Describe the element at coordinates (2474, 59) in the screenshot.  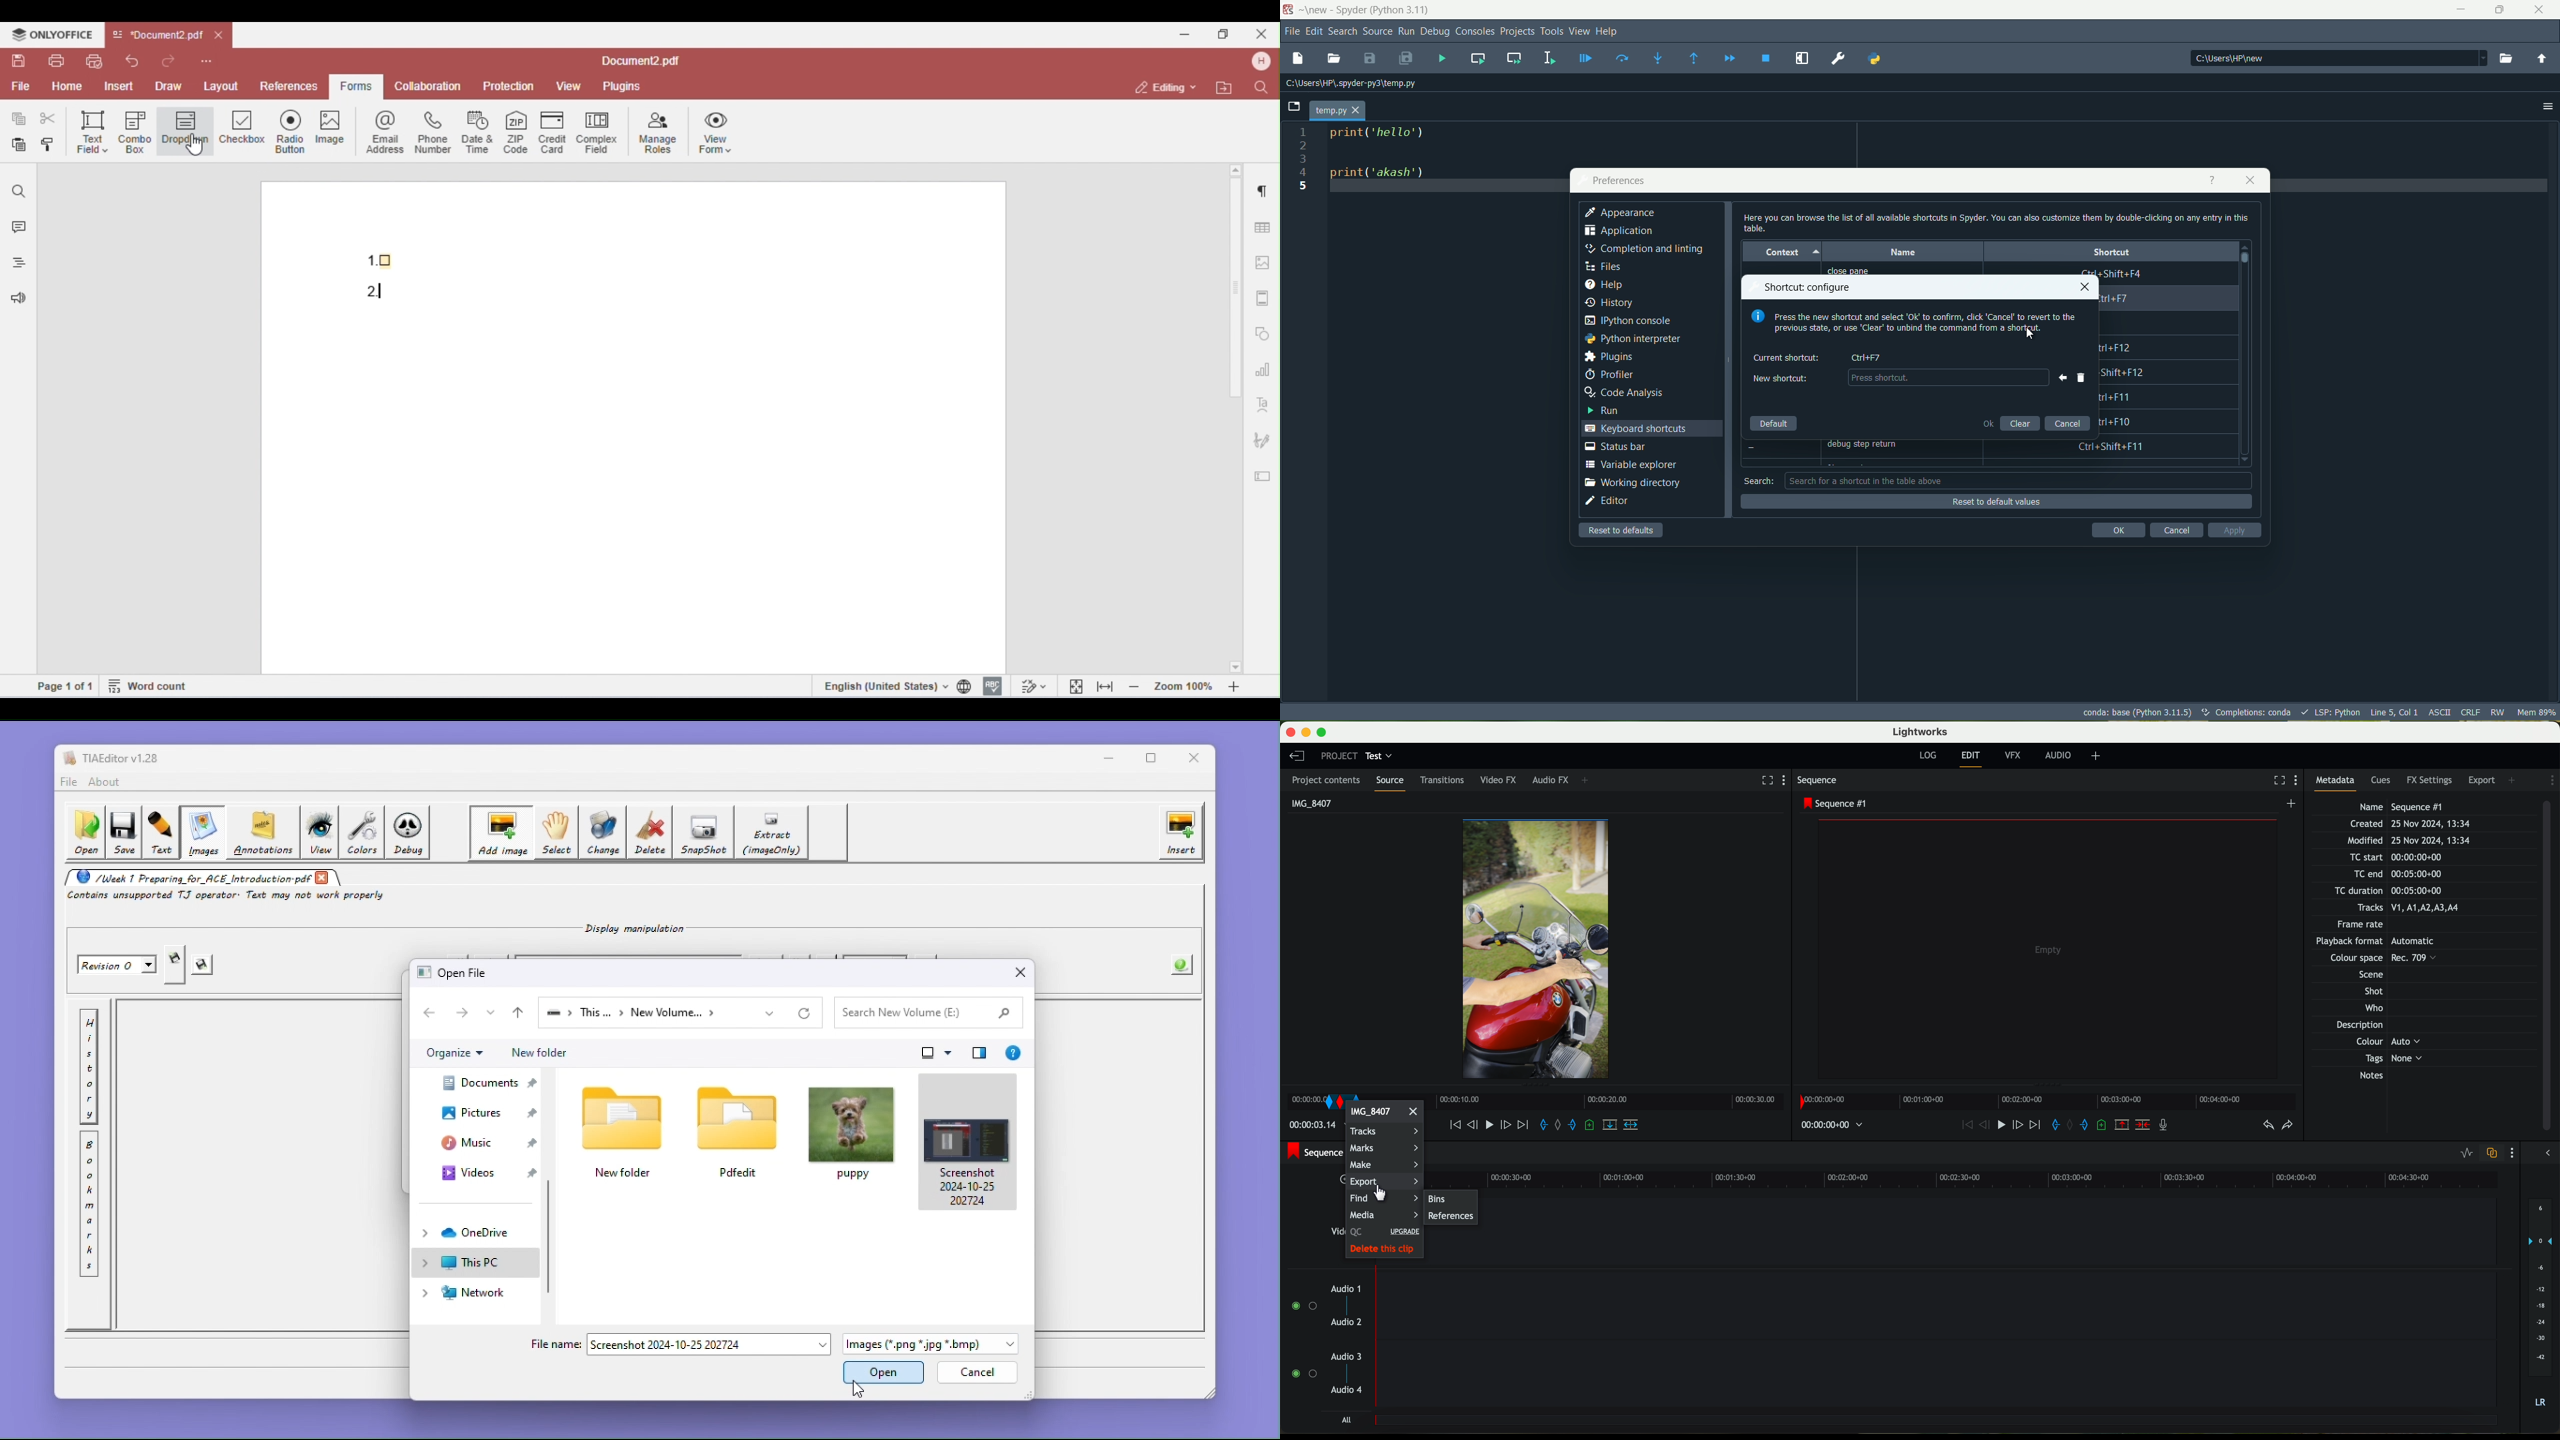
I see `More Options` at that location.